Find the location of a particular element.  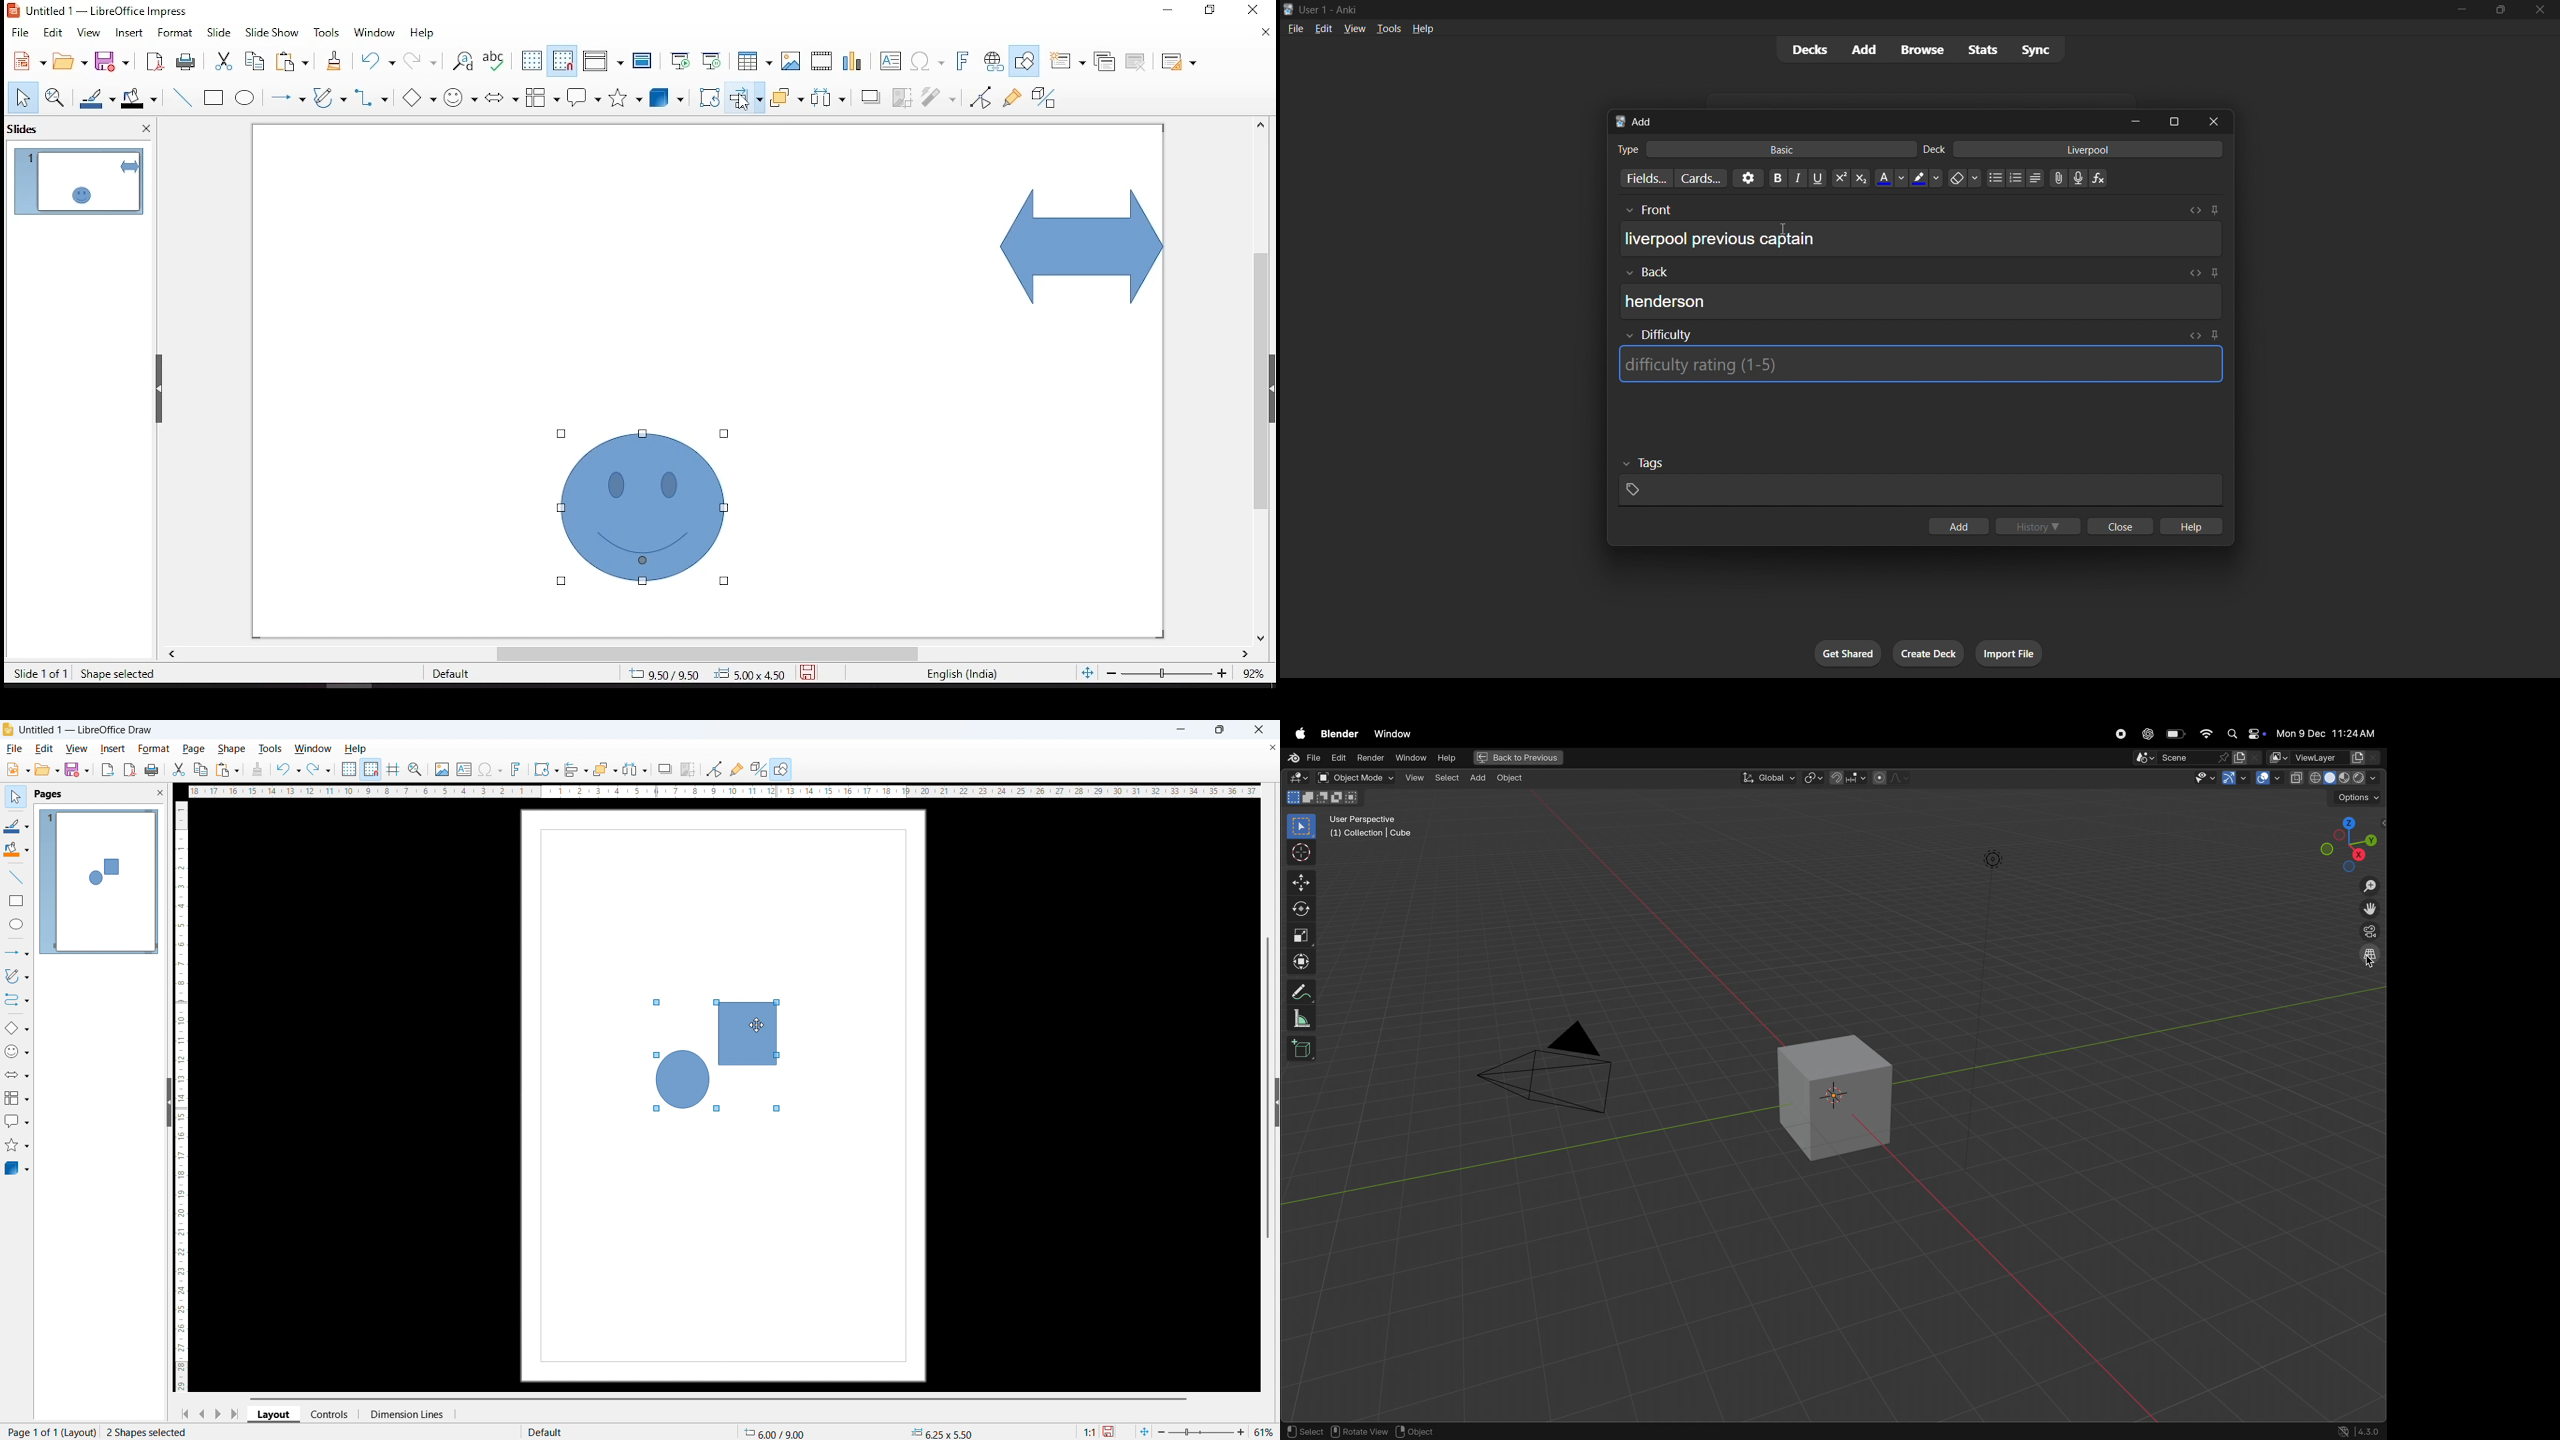

help is located at coordinates (422, 36).